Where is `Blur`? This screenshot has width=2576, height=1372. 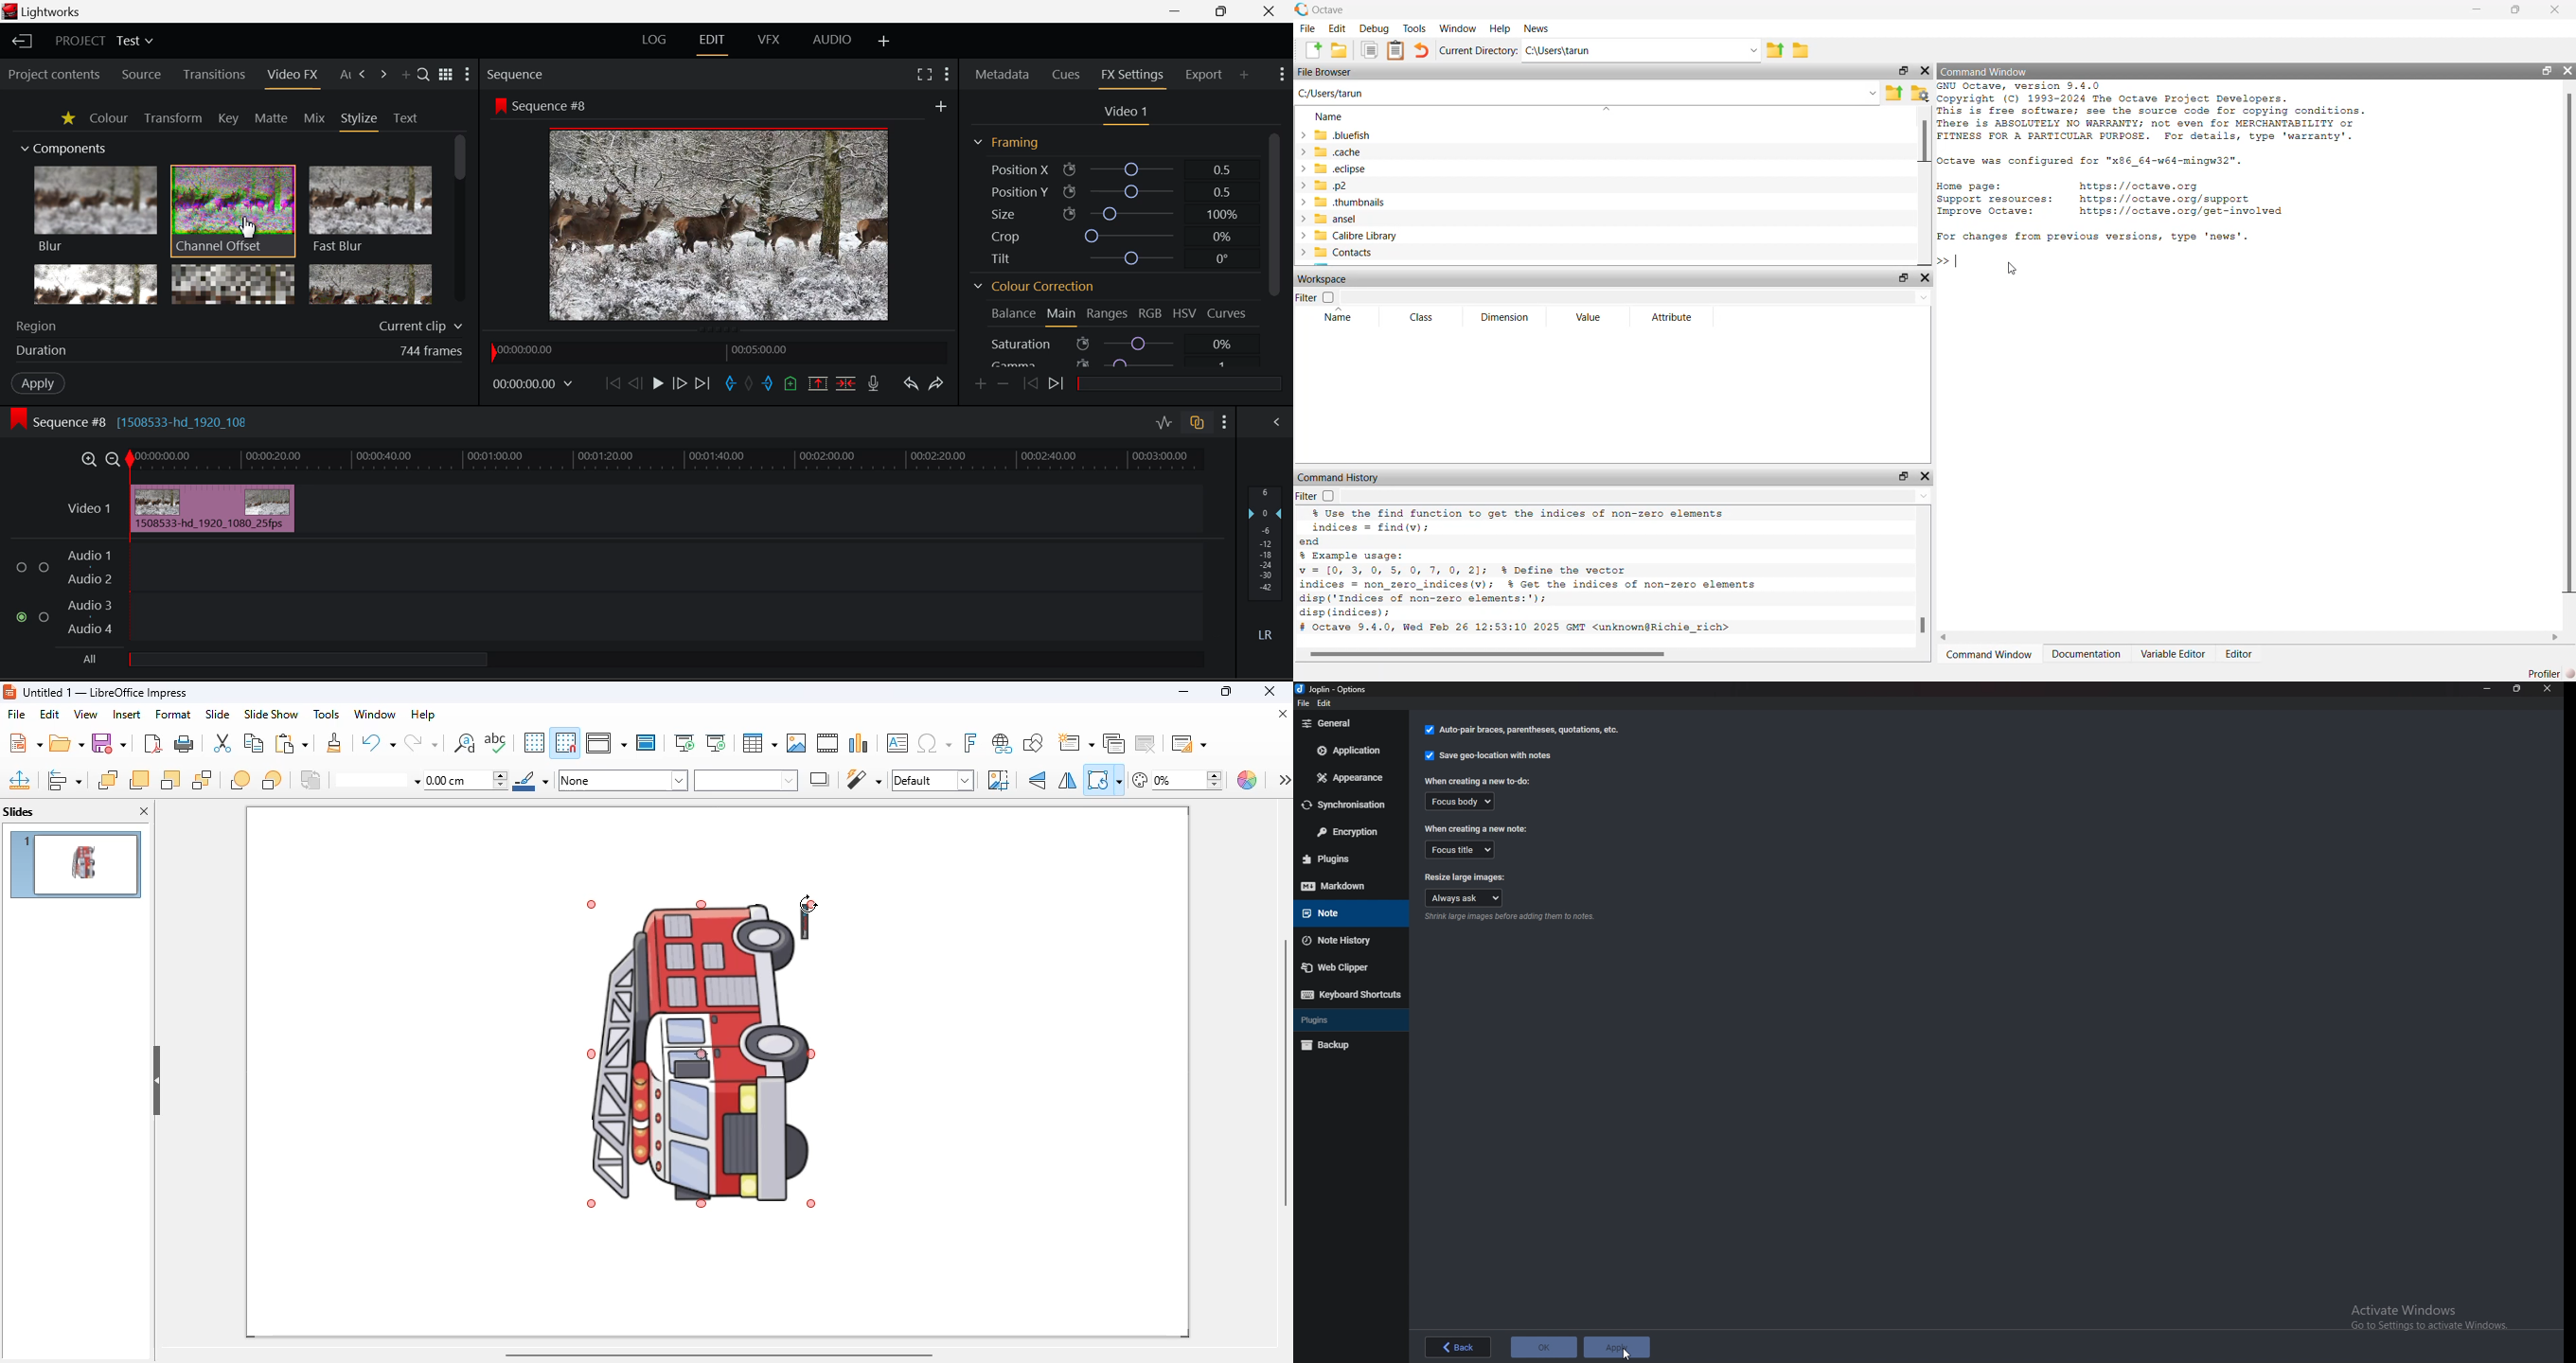
Blur is located at coordinates (94, 210).